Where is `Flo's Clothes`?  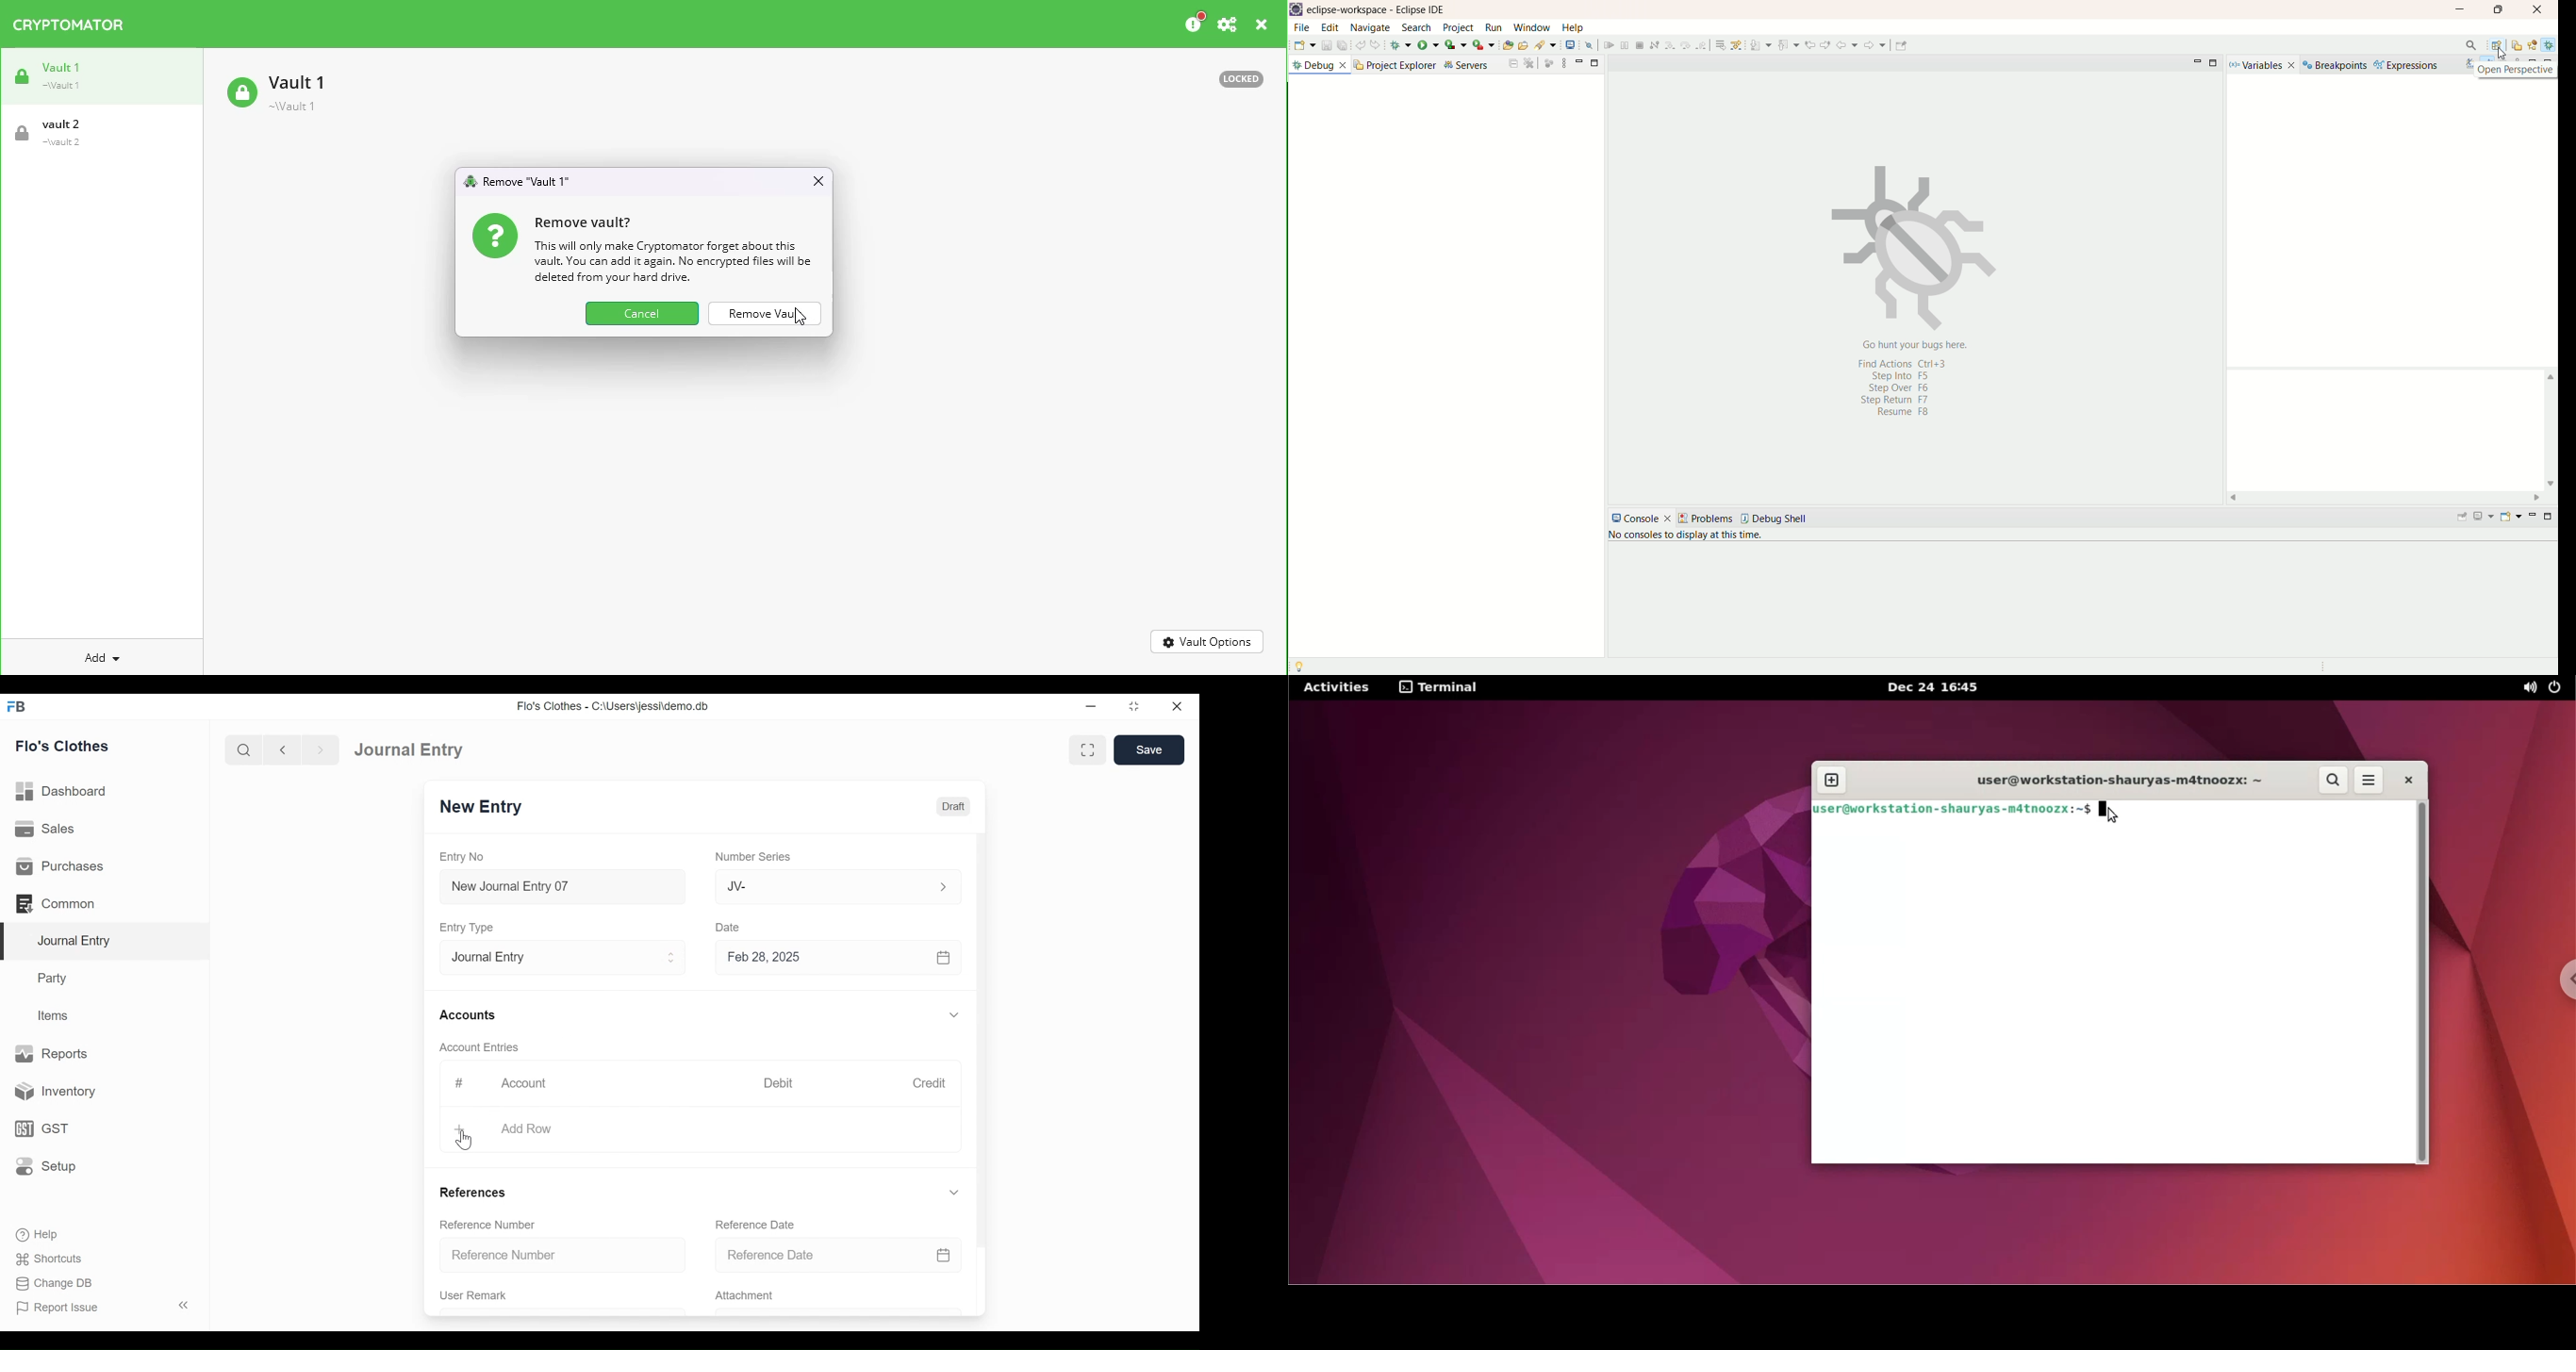
Flo's Clothes is located at coordinates (63, 746).